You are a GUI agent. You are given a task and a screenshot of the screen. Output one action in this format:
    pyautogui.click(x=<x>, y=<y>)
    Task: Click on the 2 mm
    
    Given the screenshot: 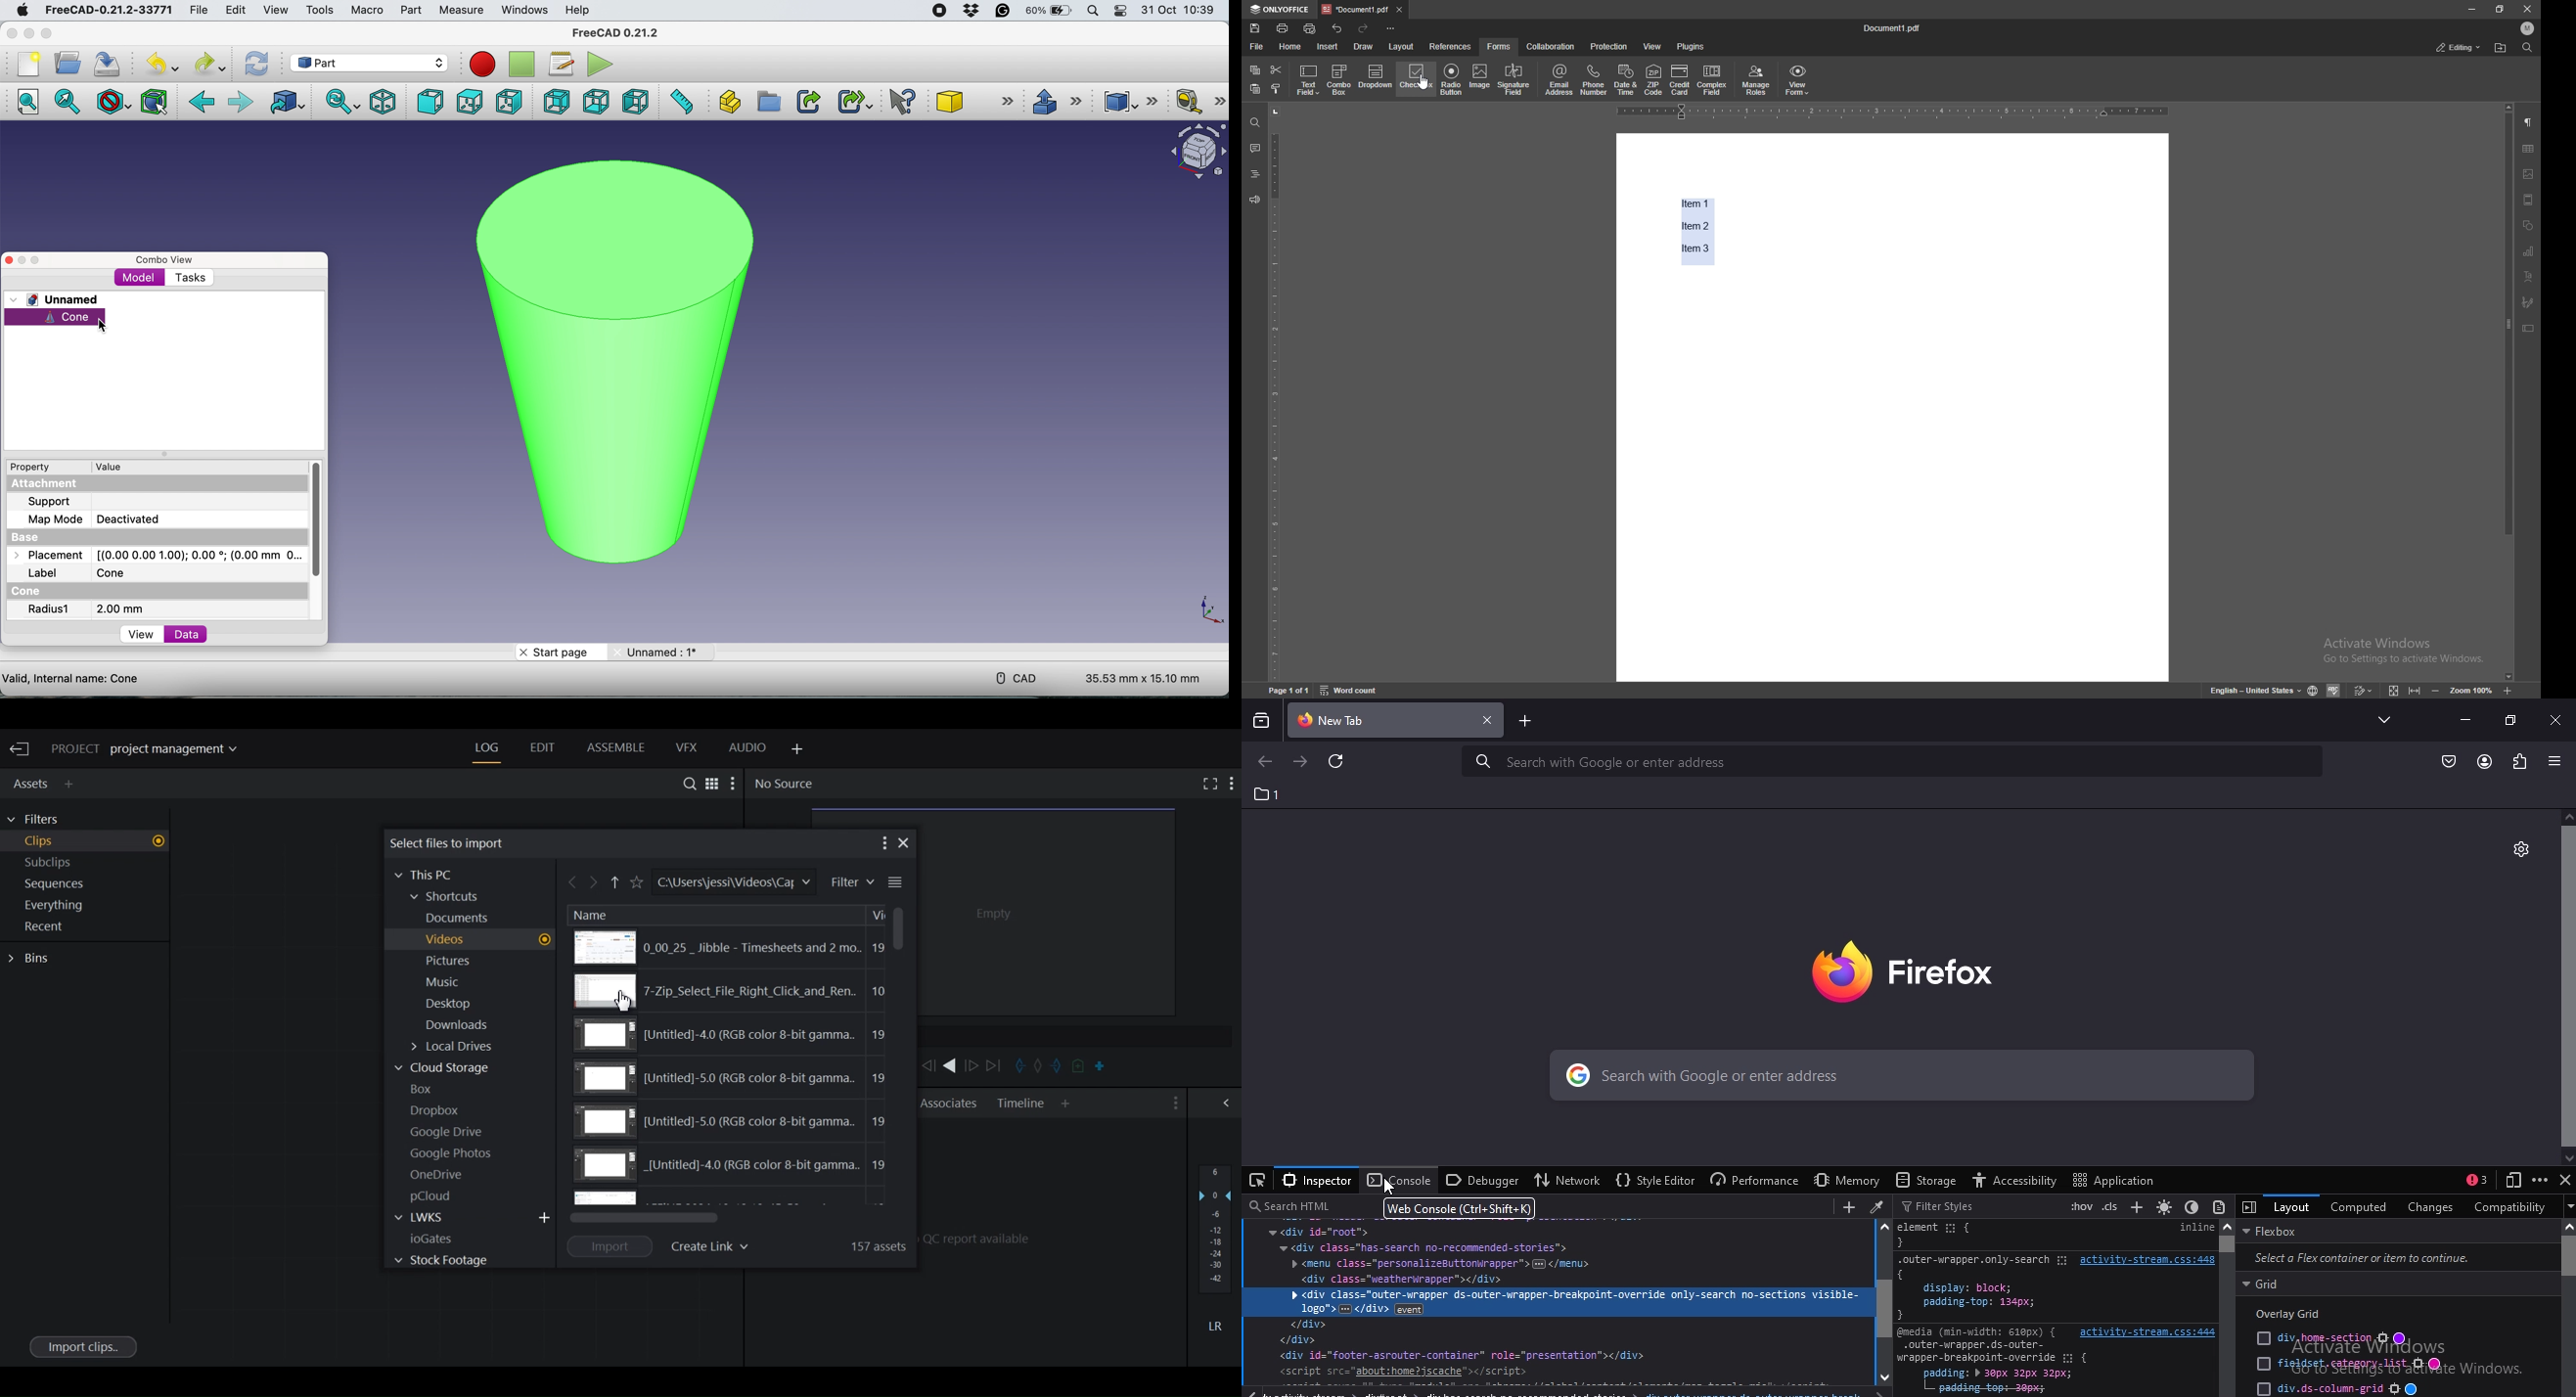 What is the action you would take?
    pyautogui.click(x=120, y=609)
    